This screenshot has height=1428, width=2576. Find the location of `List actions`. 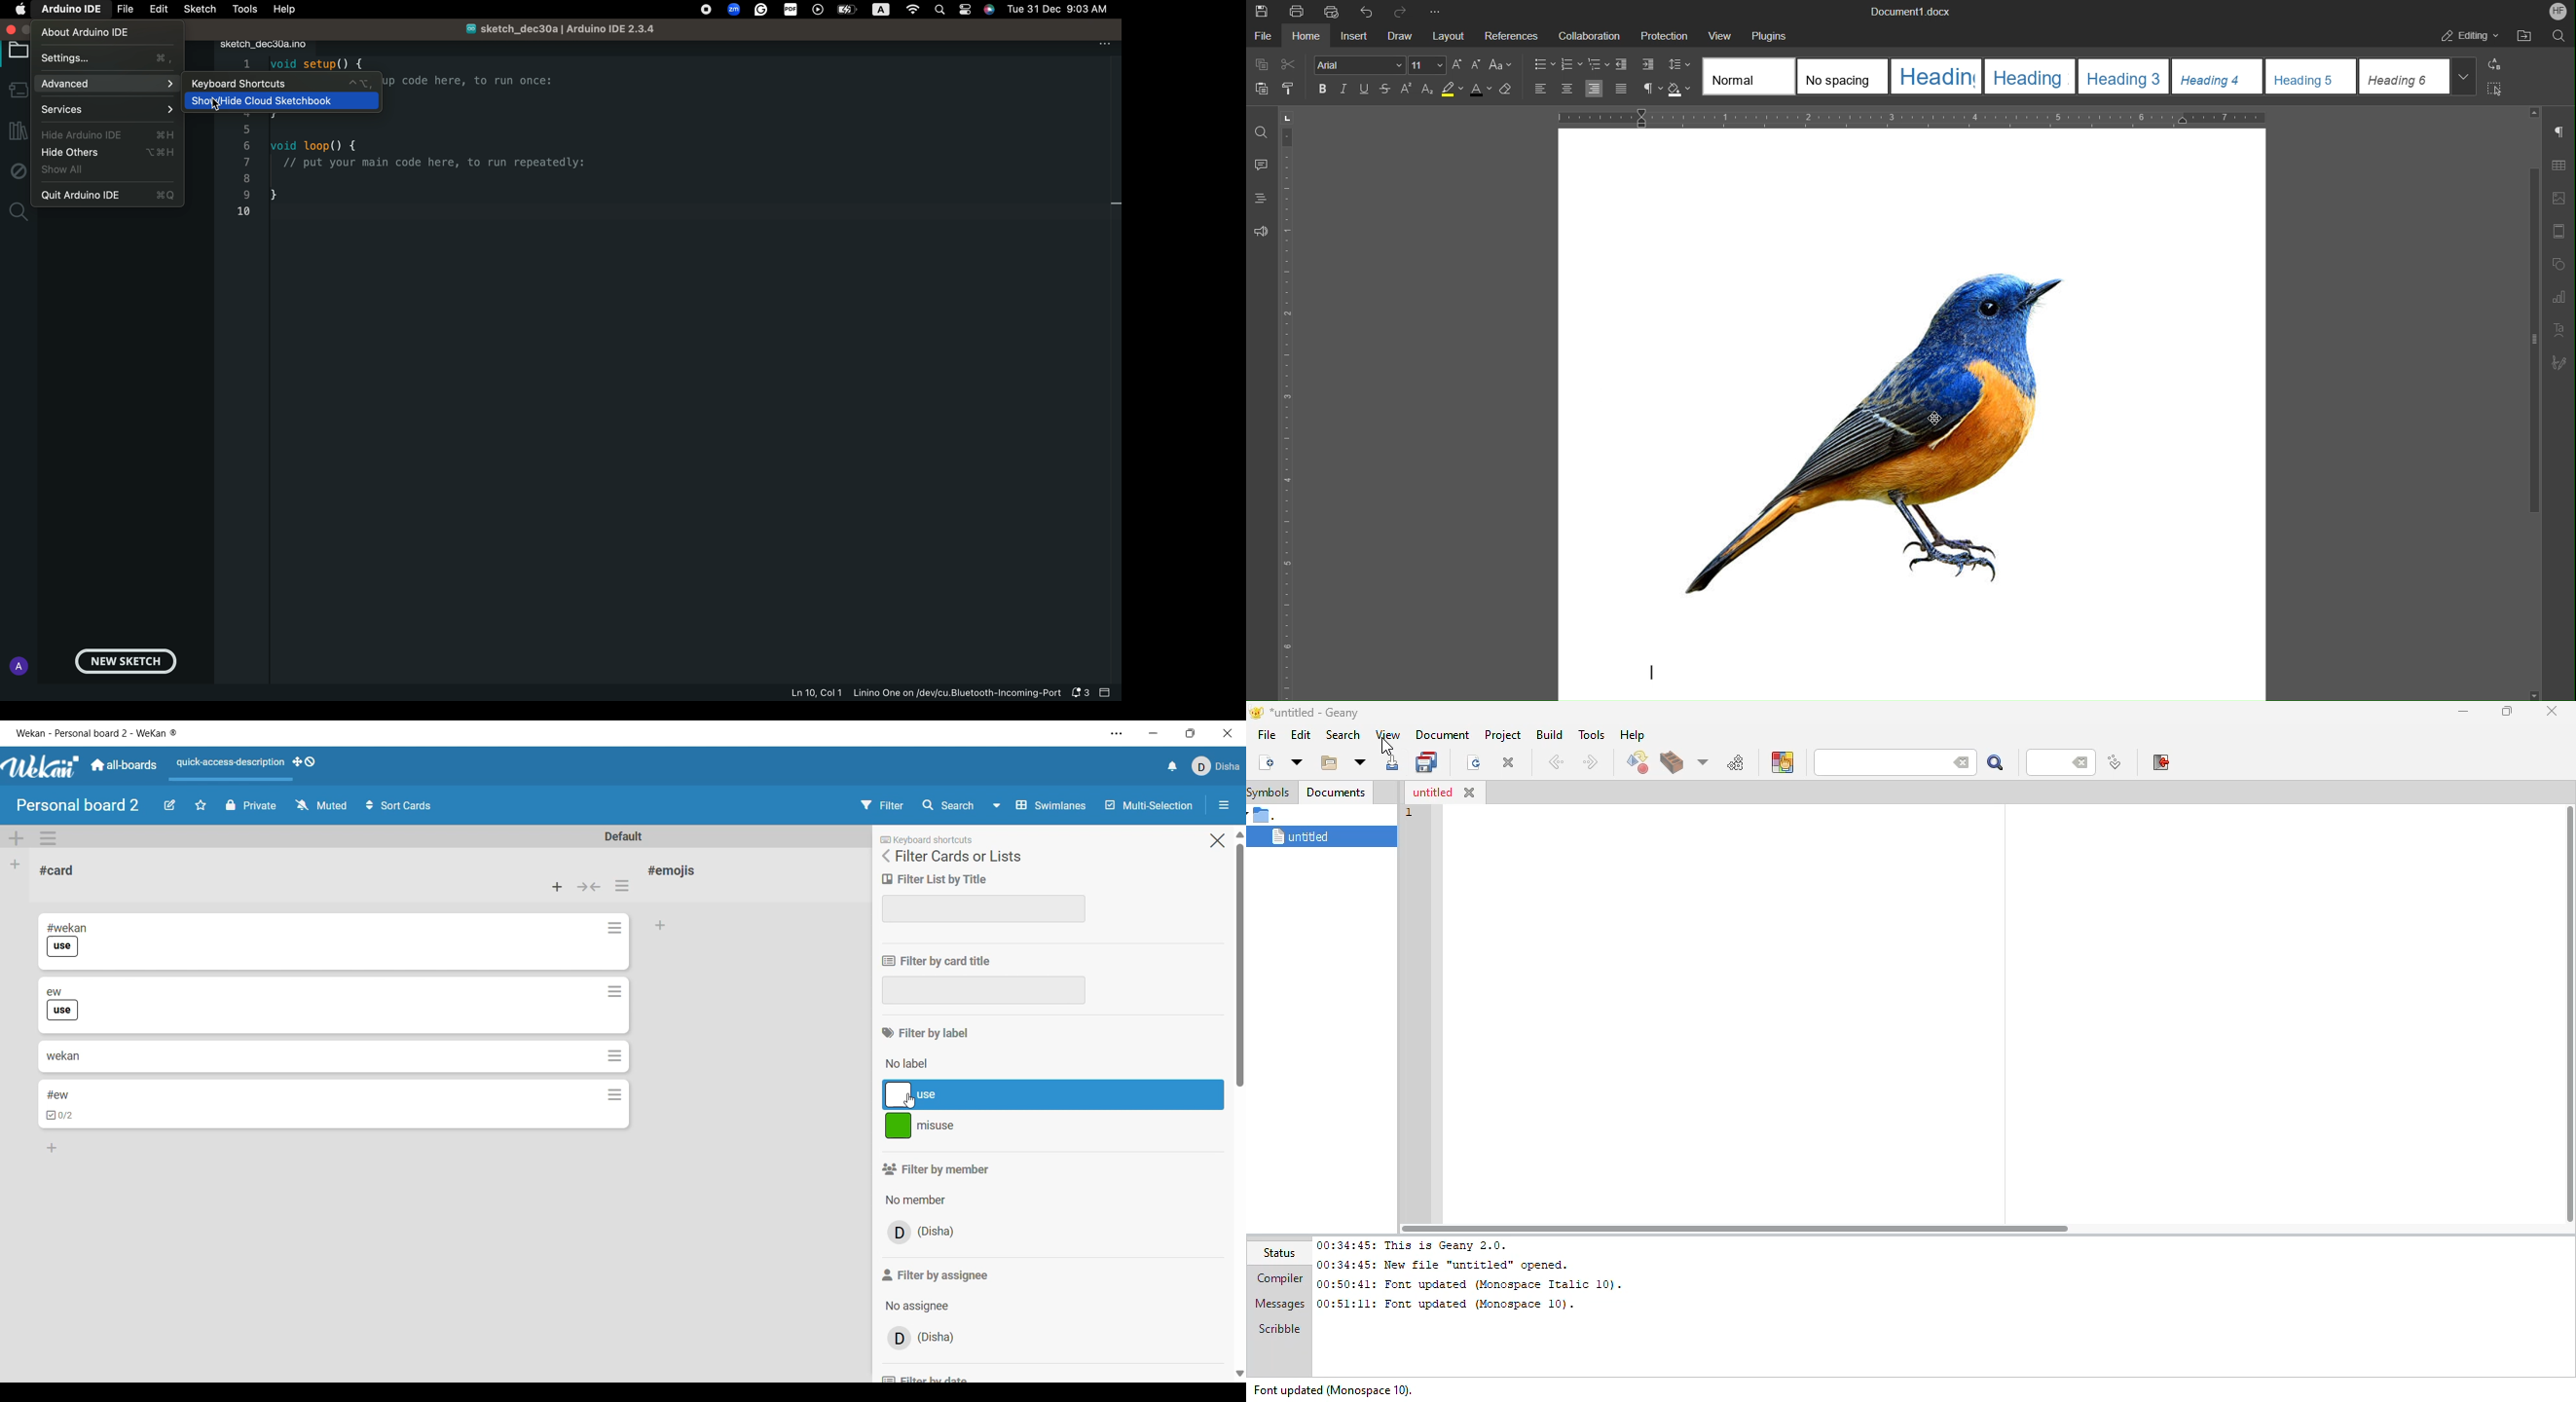

List actions is located at coordinates (622, 885).